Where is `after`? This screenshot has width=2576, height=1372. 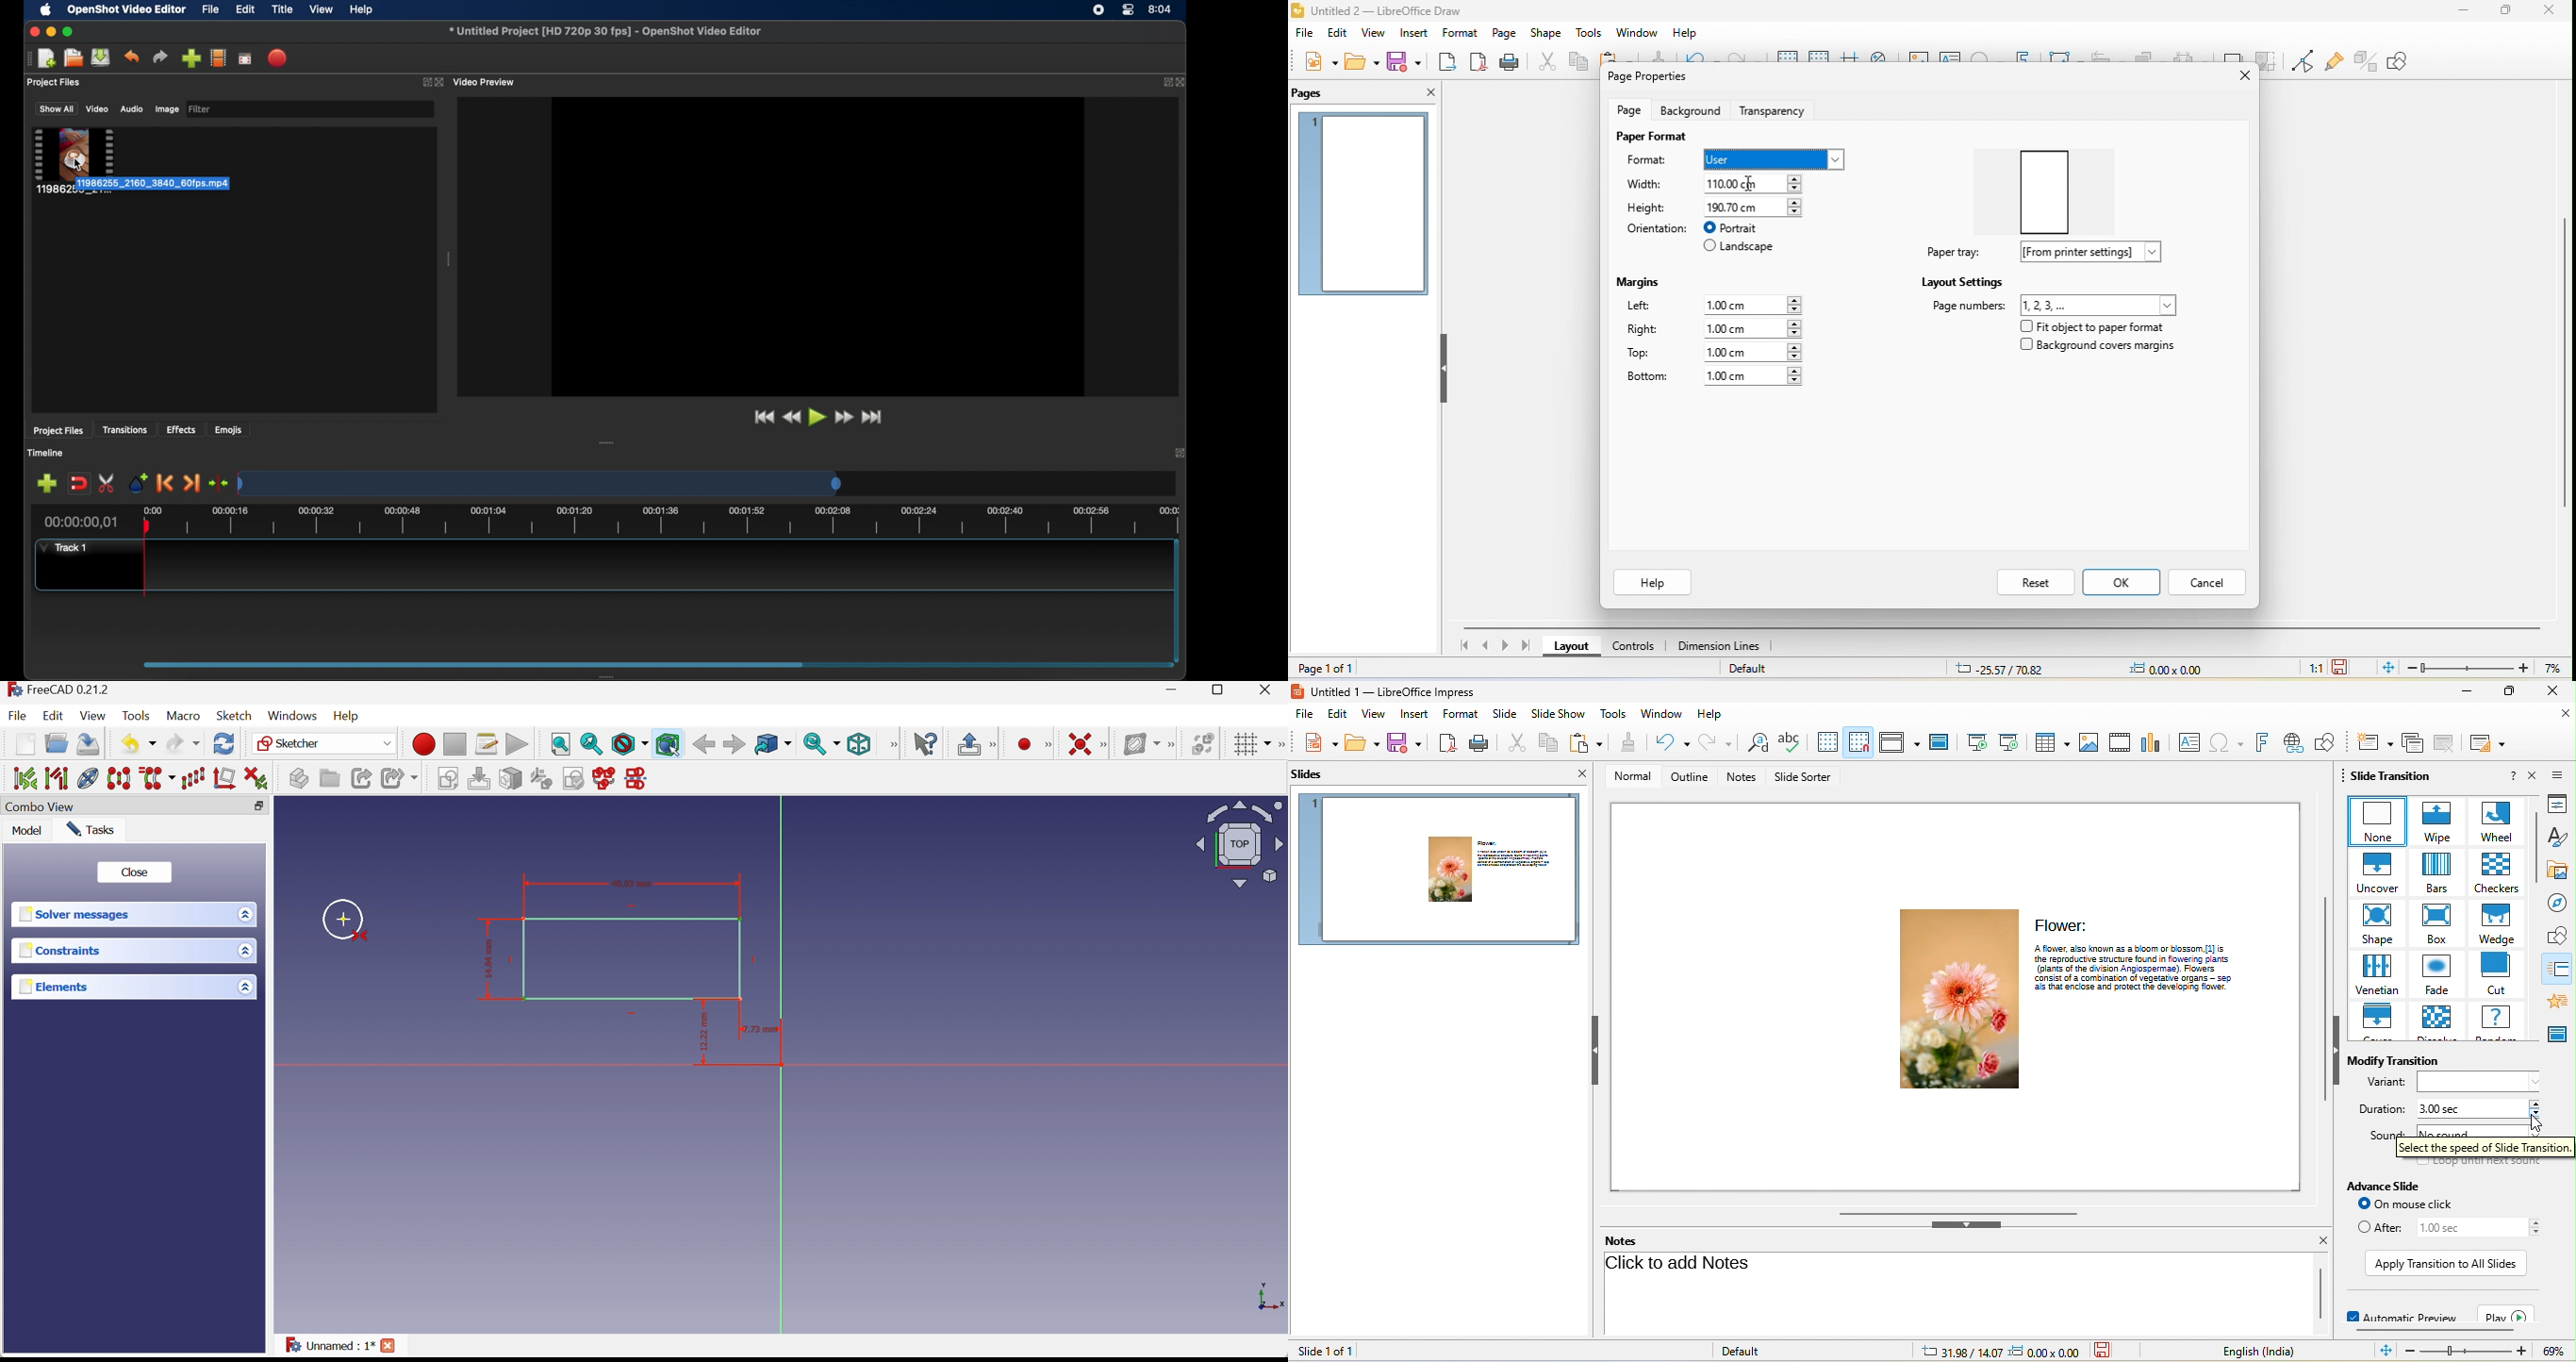
after is located at coordinates (2377, 1227).